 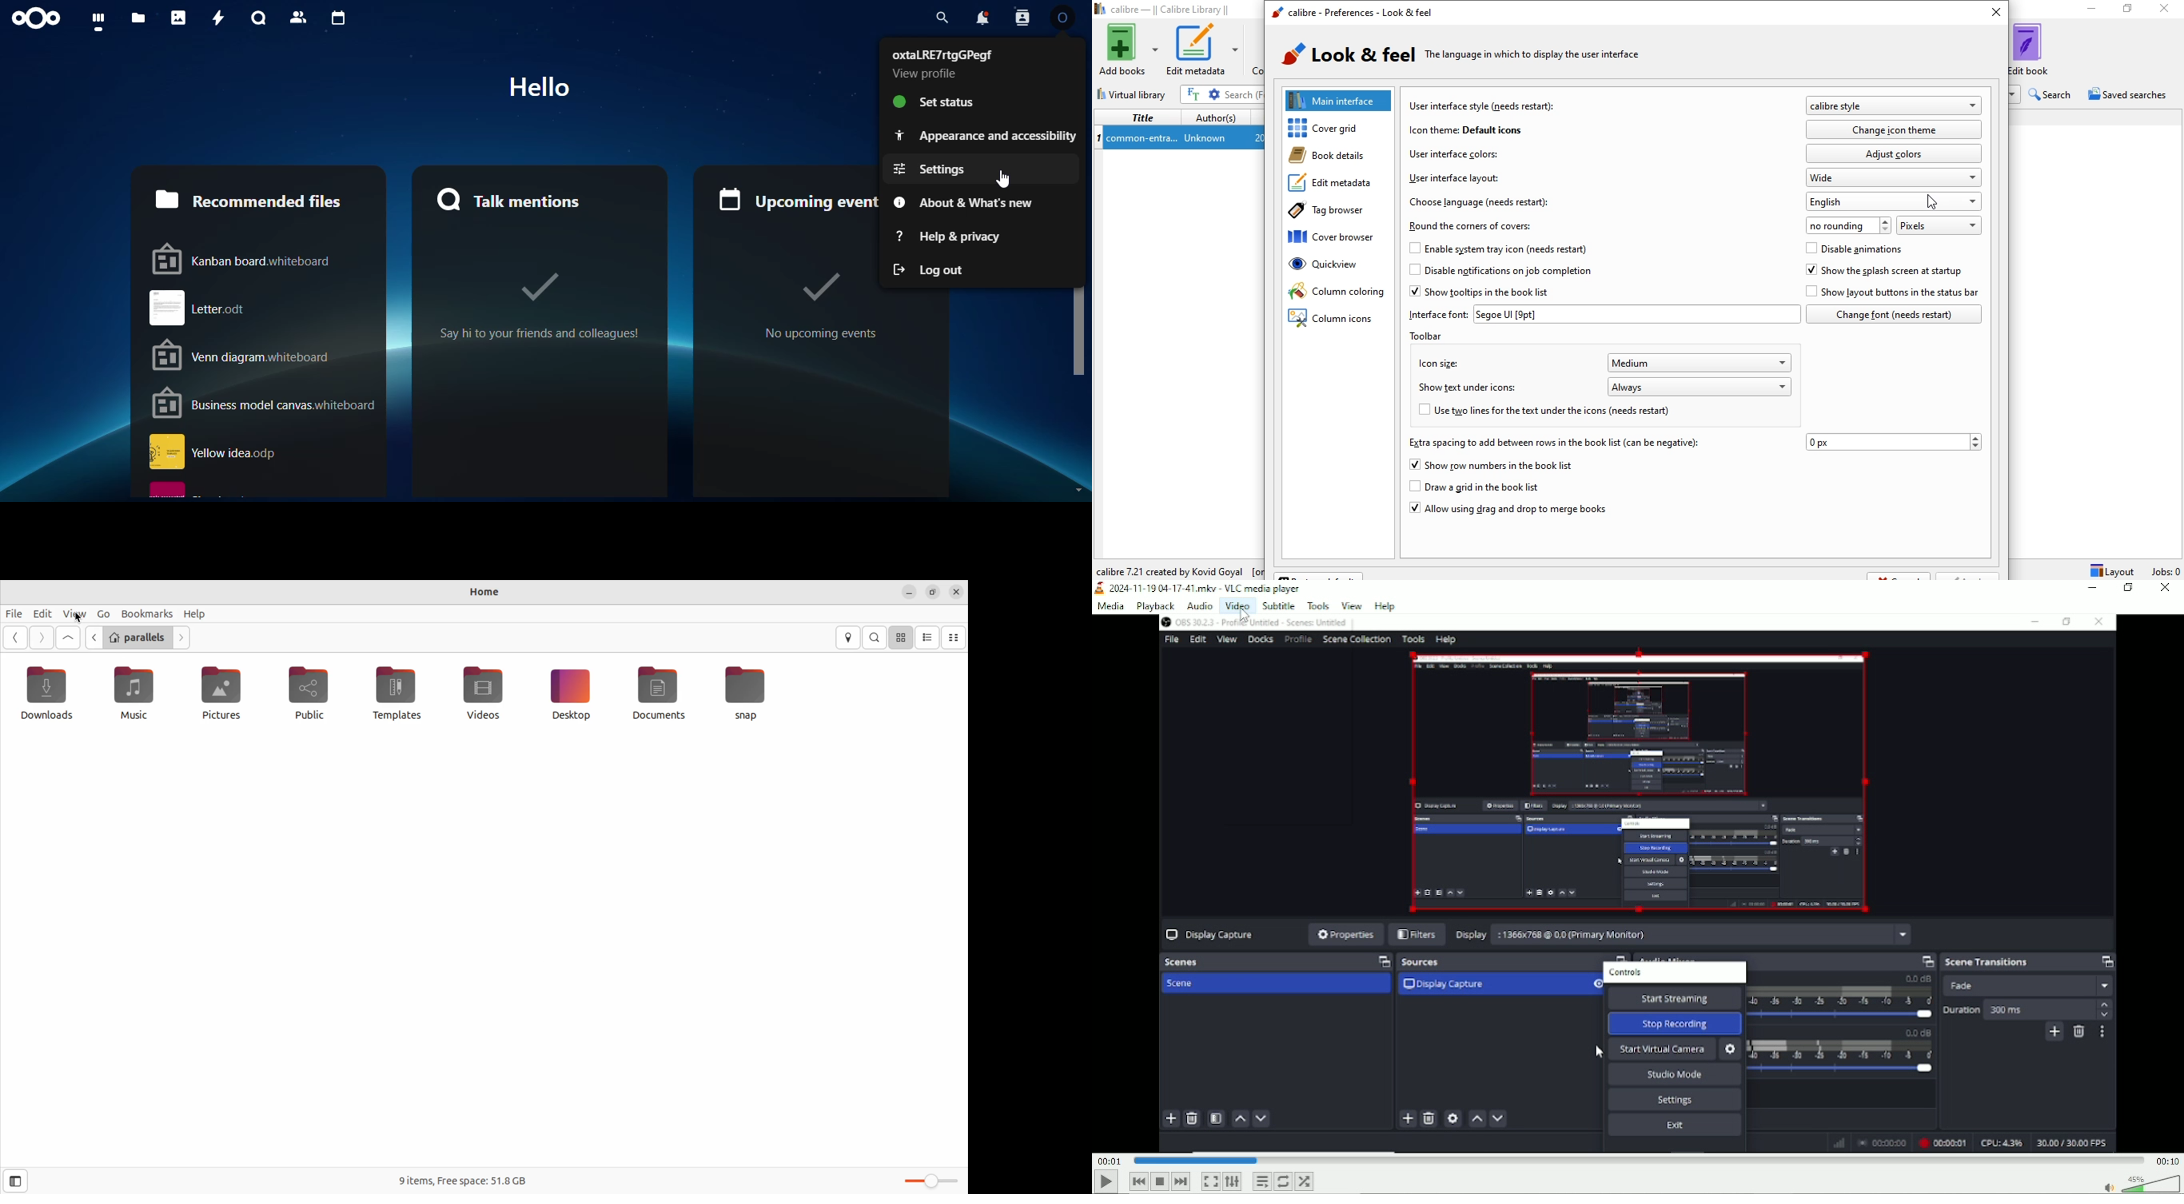 What do you see at coordinates (1339, 239) in the screenshot?
I see `cover browser` at bounding box center [1339, 239].